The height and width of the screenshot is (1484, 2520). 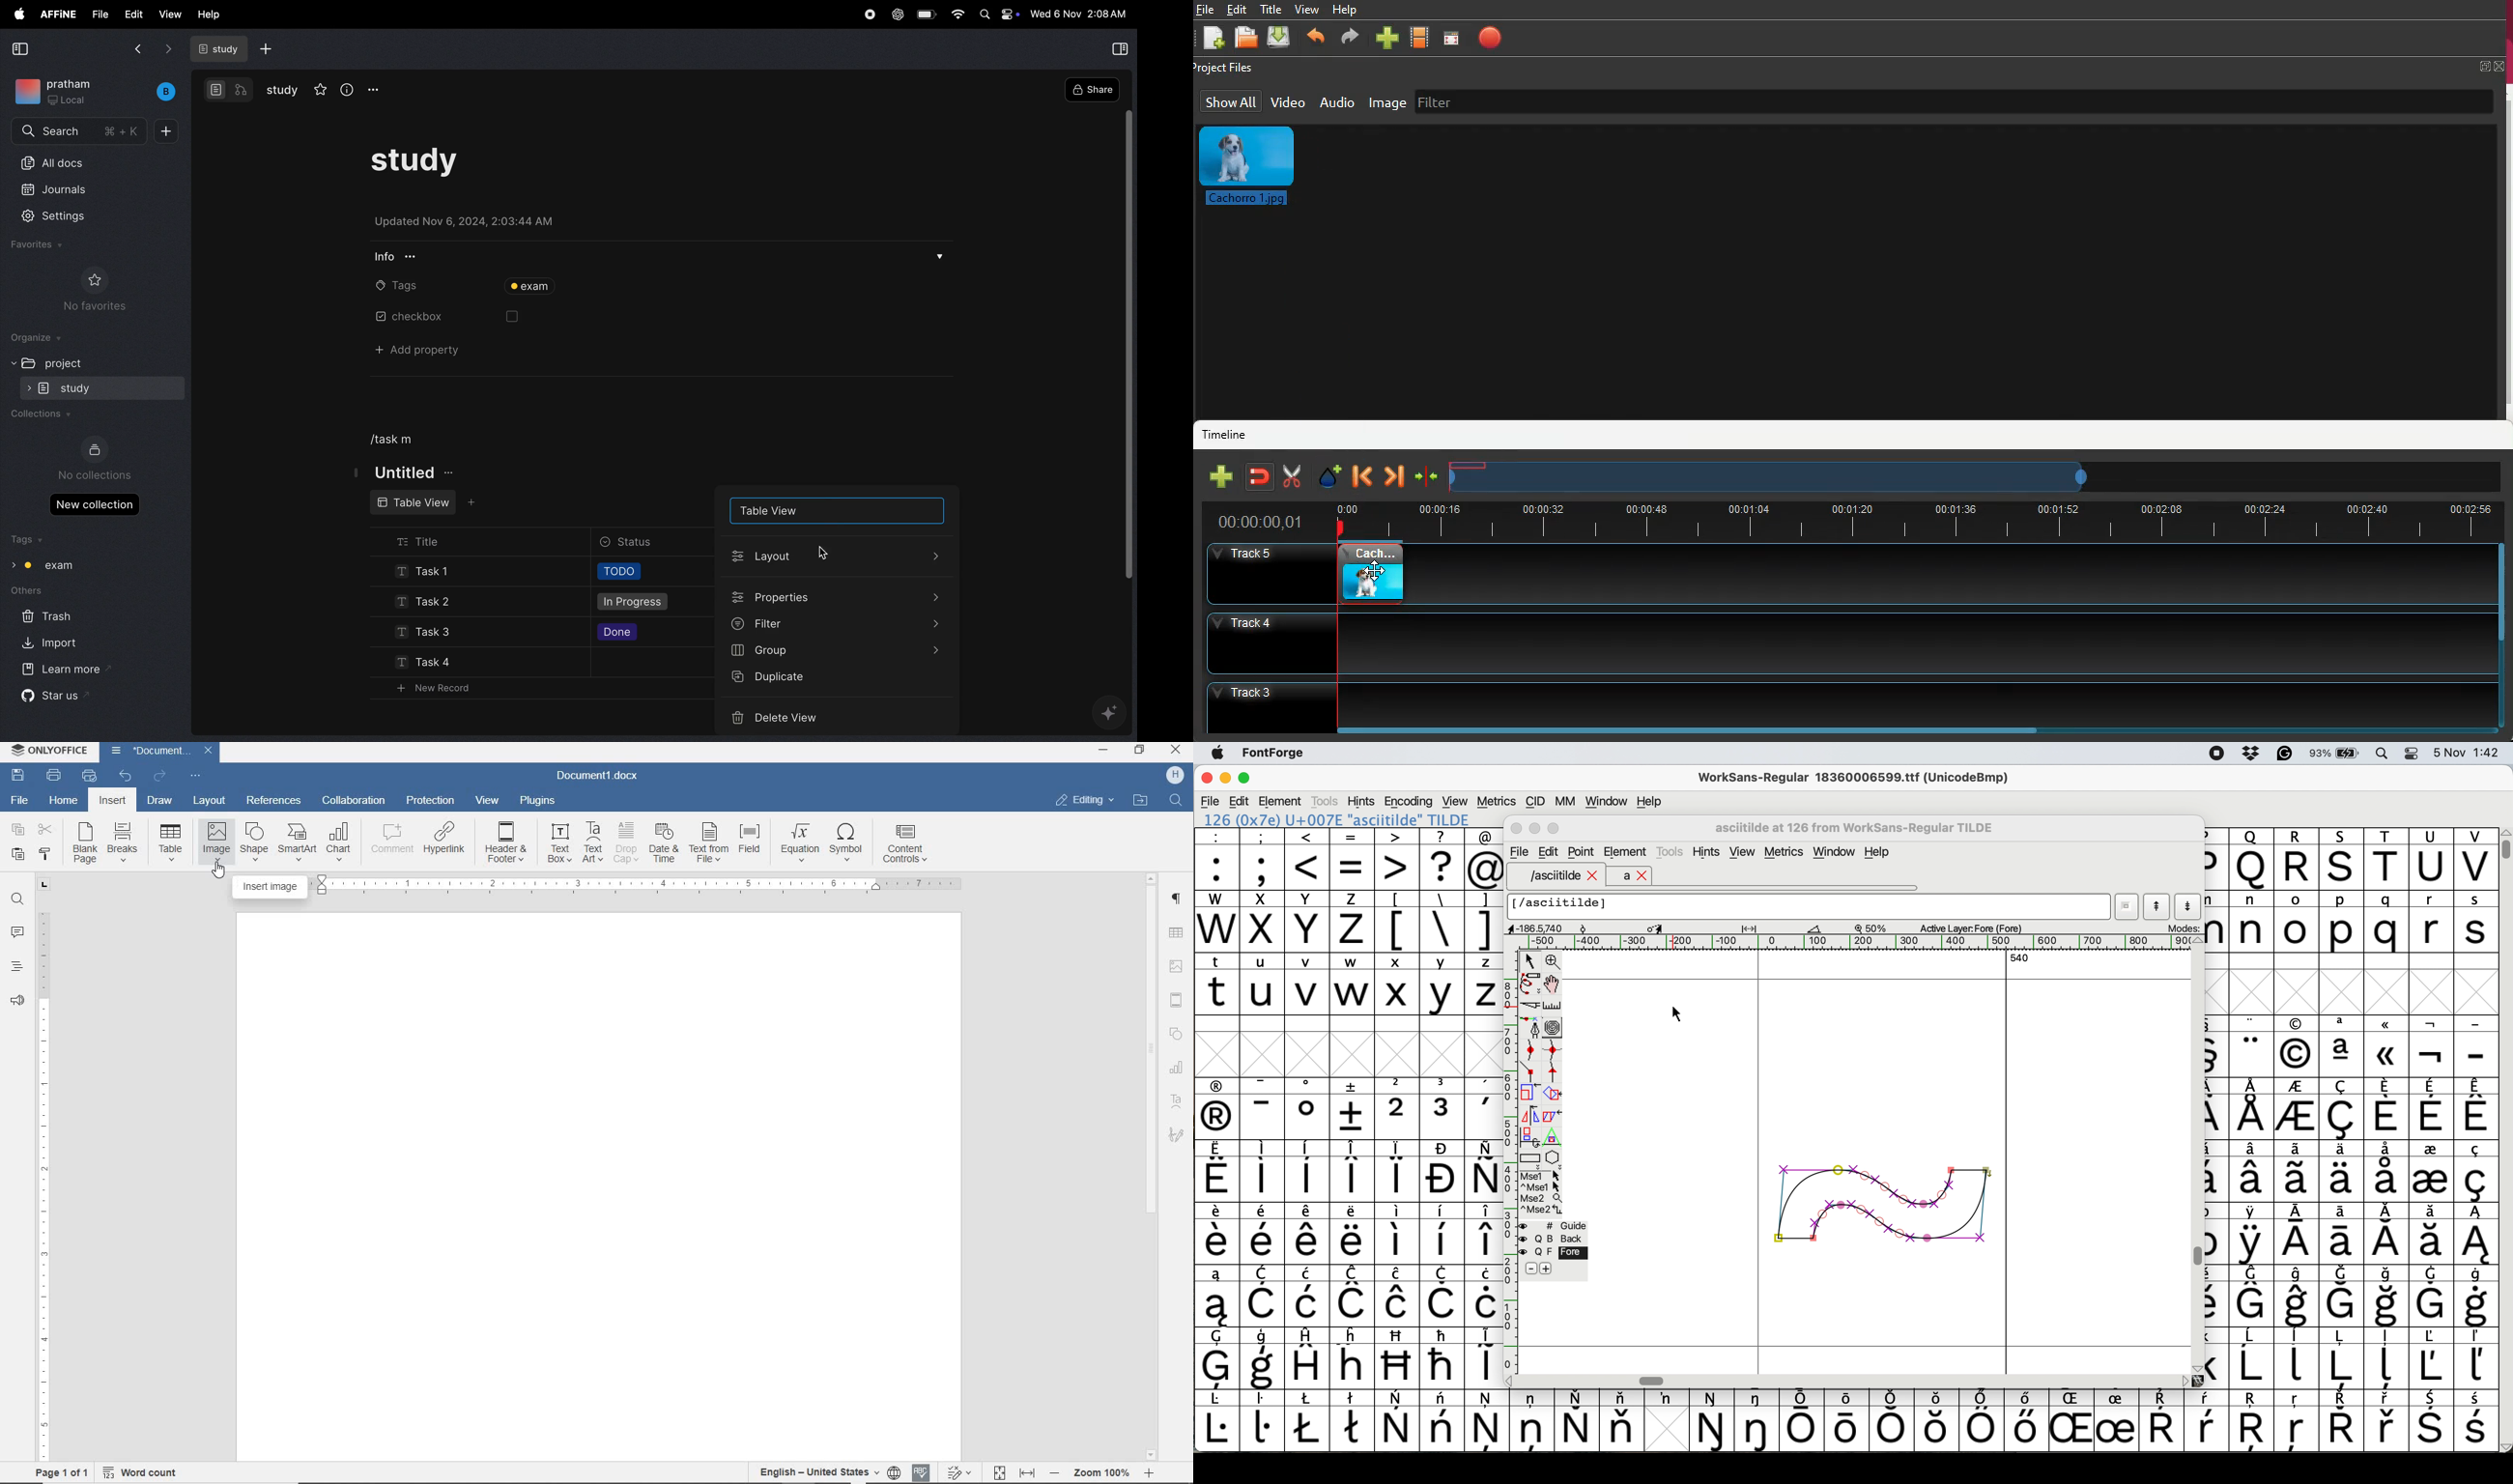 What do you see at coordinates (557, 844) in the screenshot?
I see `text box` at bounding box center [557, 844].